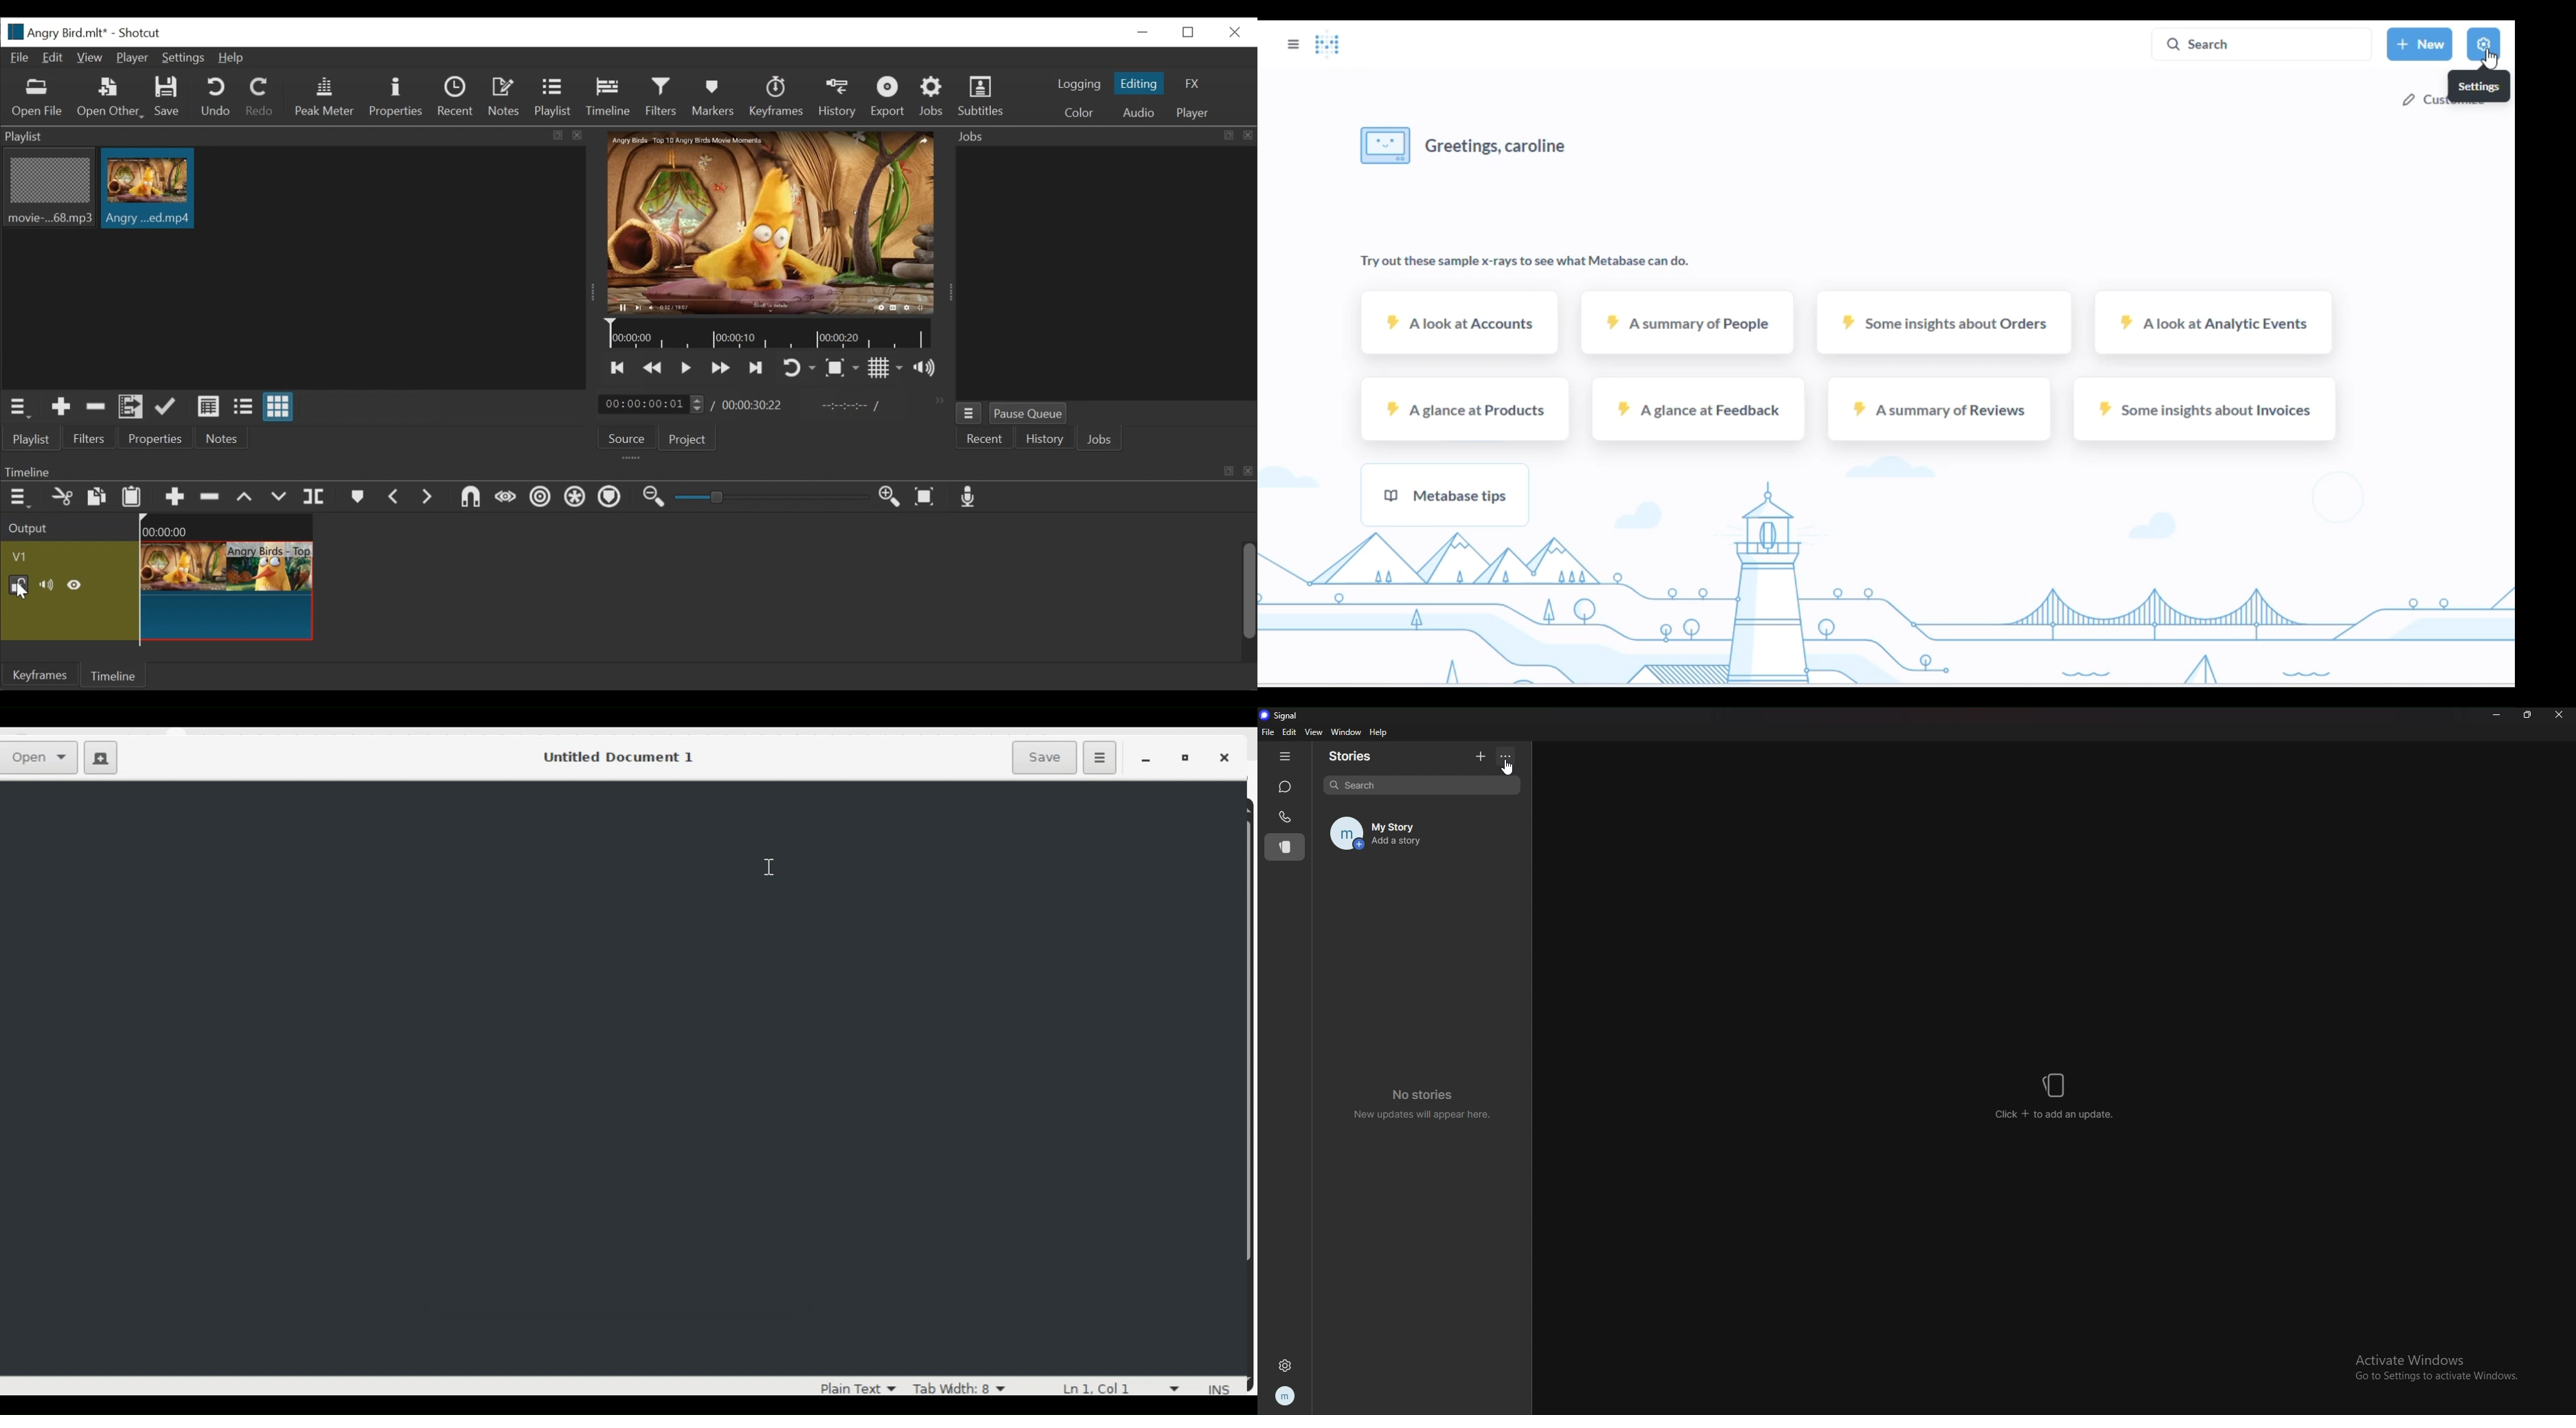 The image size is (2576, 1428). I want to click on Ripple all tracks, so click(575, 498).